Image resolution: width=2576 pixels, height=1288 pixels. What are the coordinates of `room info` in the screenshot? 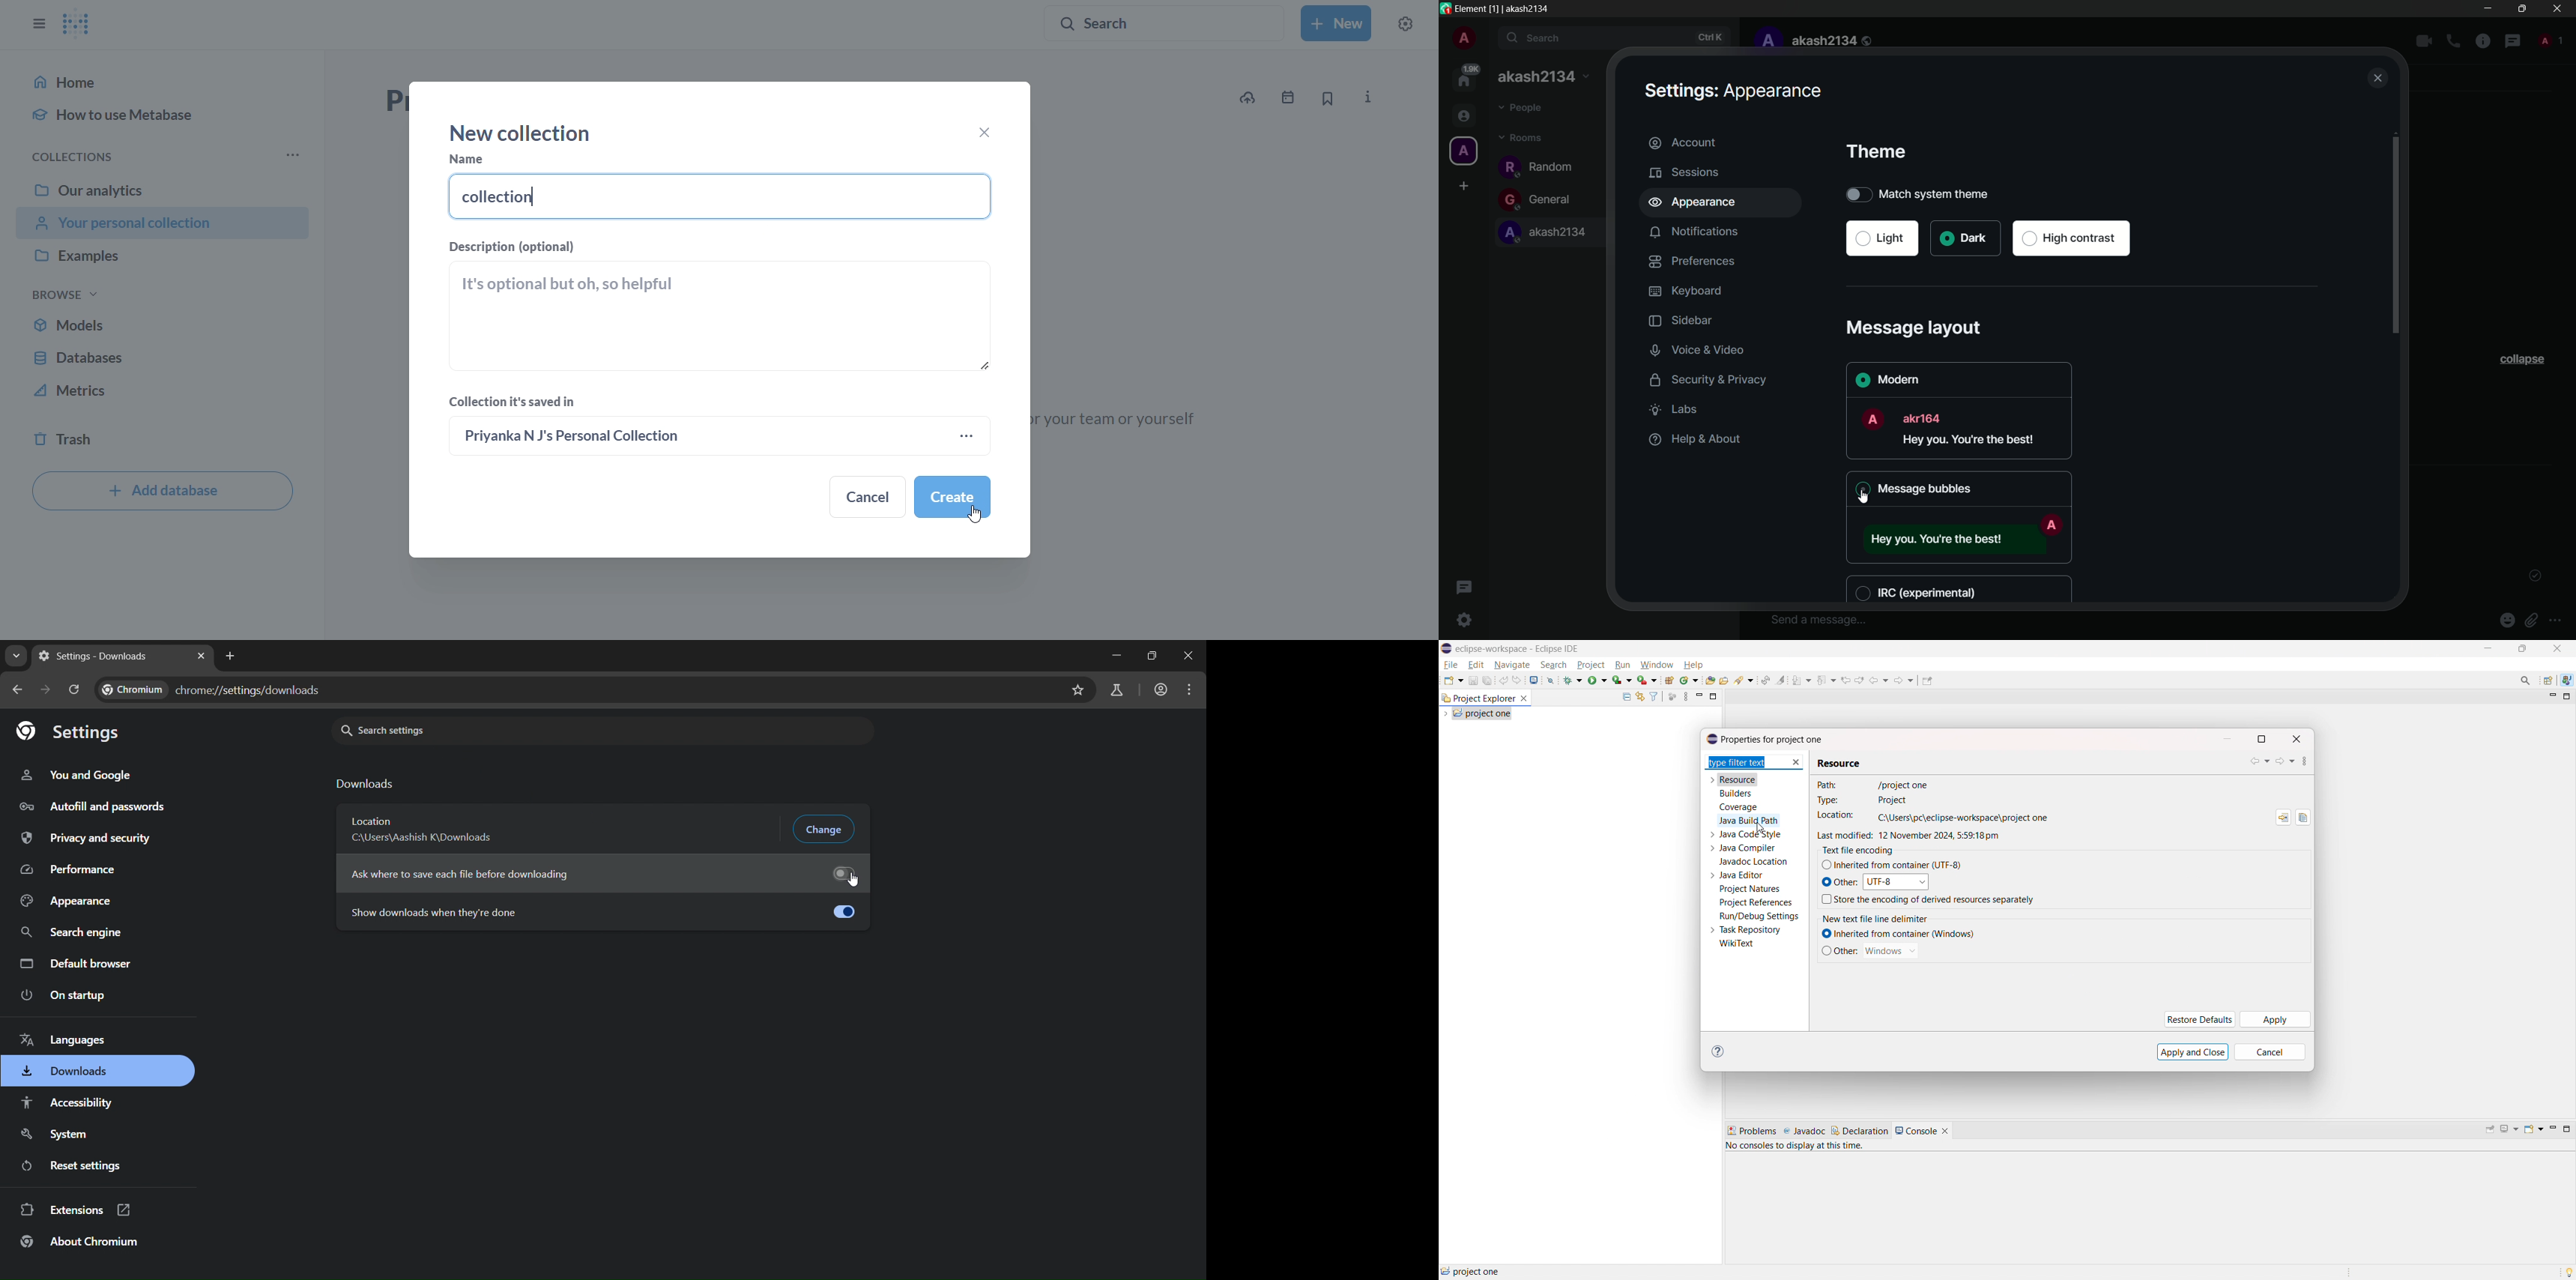 It's located at (2483, 42).